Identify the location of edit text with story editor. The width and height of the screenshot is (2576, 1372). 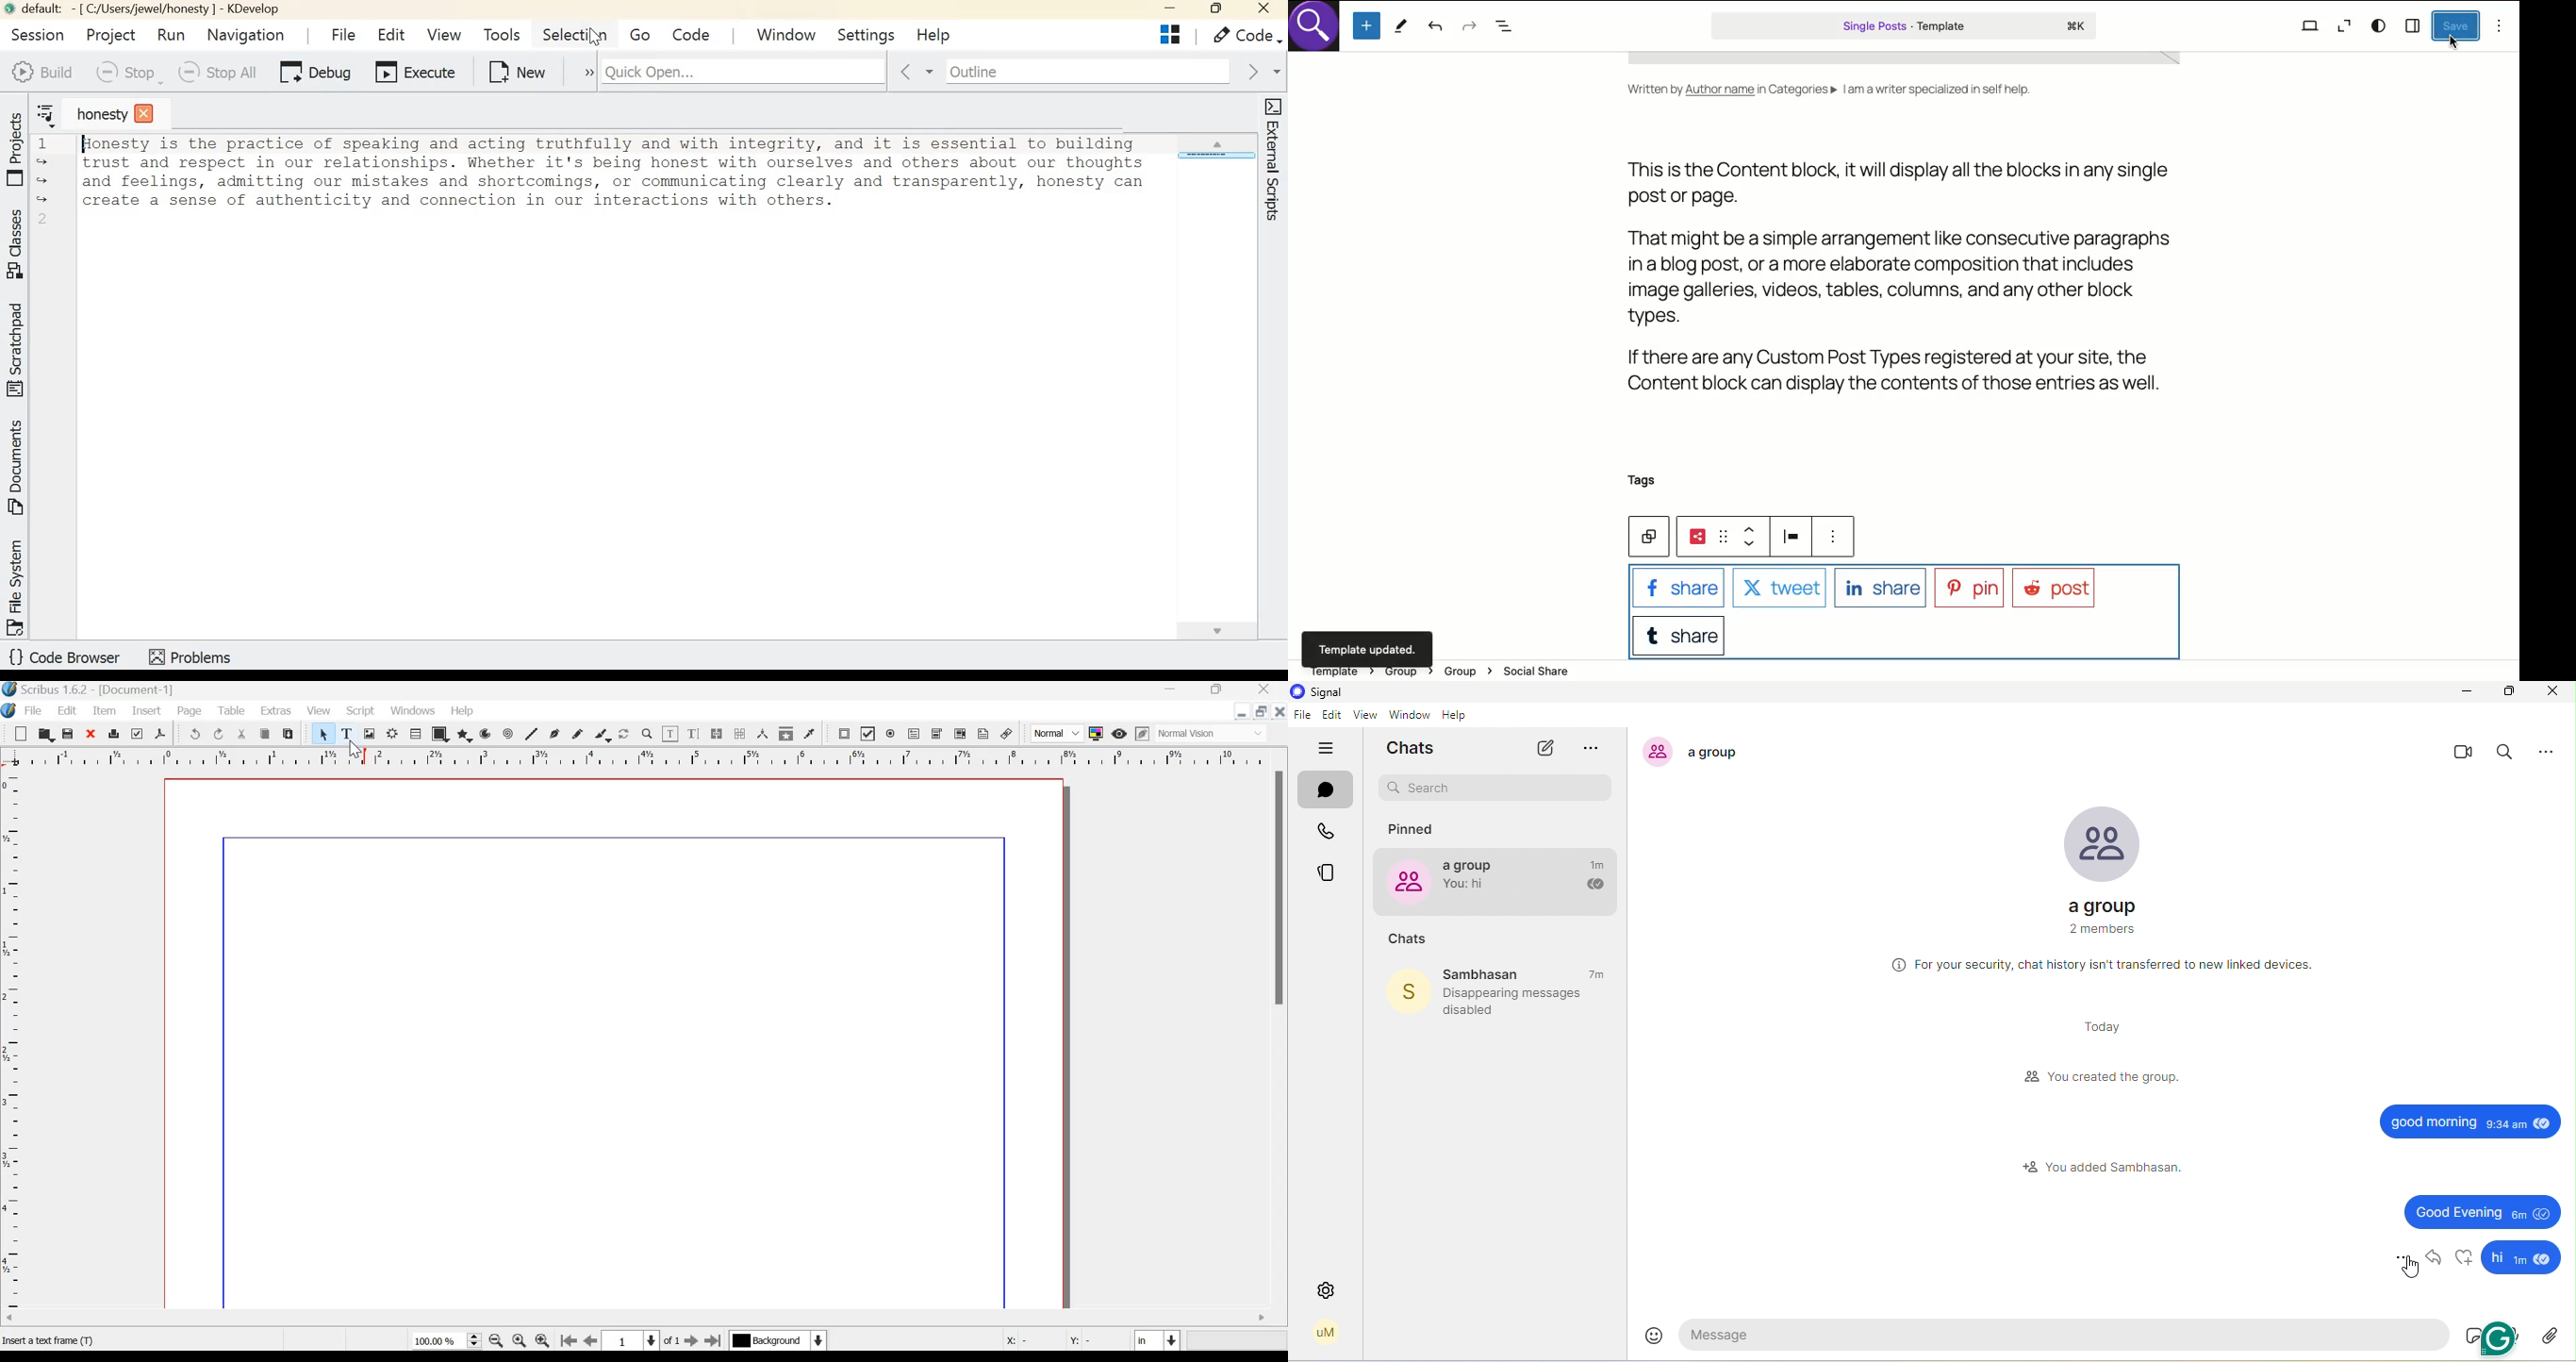
(694, 733).